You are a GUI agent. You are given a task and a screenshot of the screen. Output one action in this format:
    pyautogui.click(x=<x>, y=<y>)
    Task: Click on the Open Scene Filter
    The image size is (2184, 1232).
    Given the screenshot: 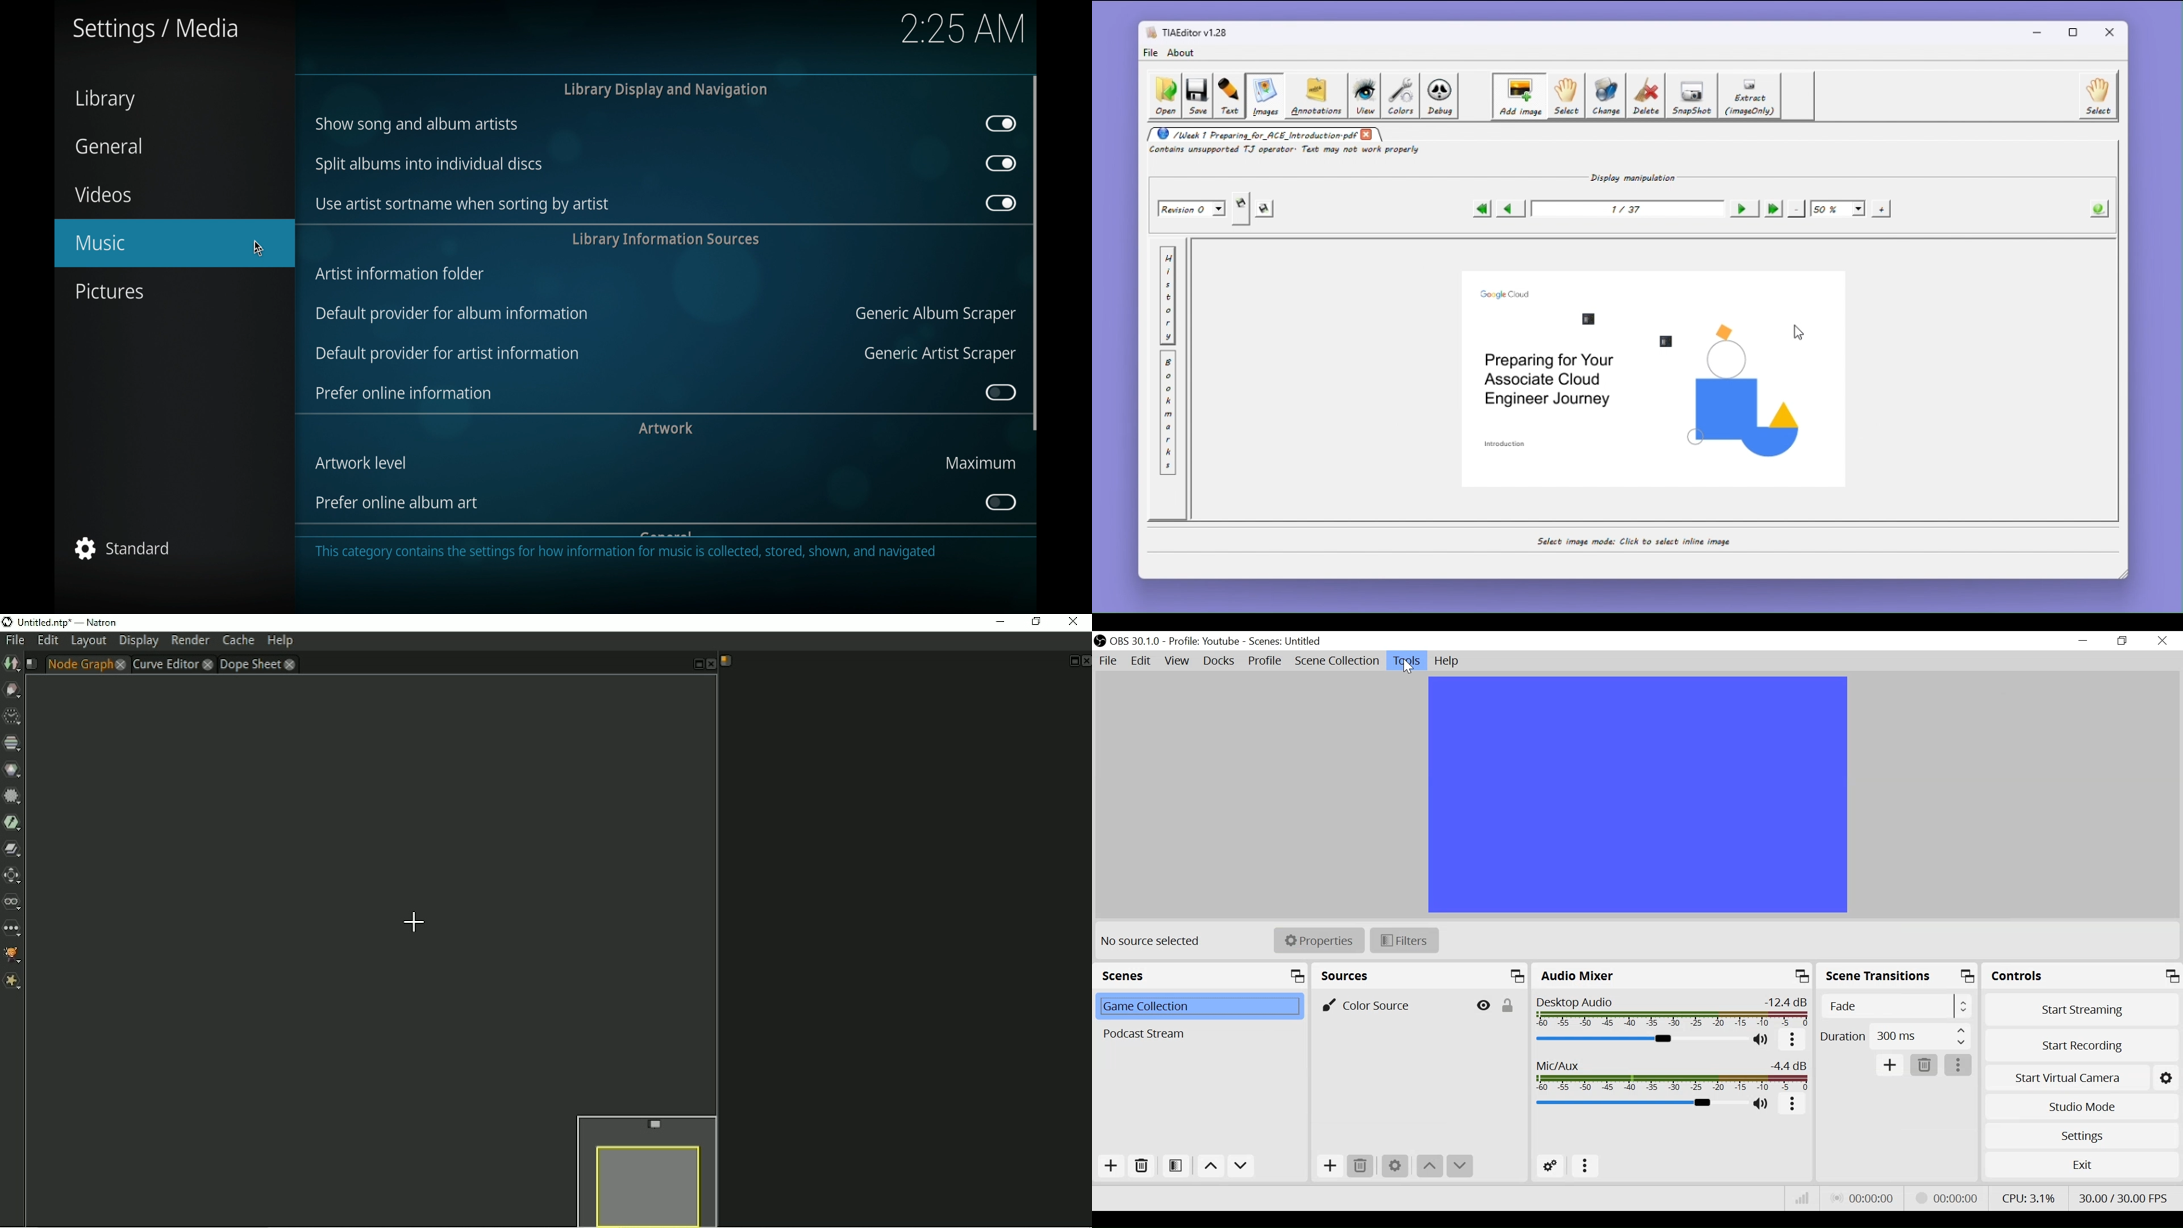 What is the action you would take?
    pyautogui.click(x=1176, y=1166)
    